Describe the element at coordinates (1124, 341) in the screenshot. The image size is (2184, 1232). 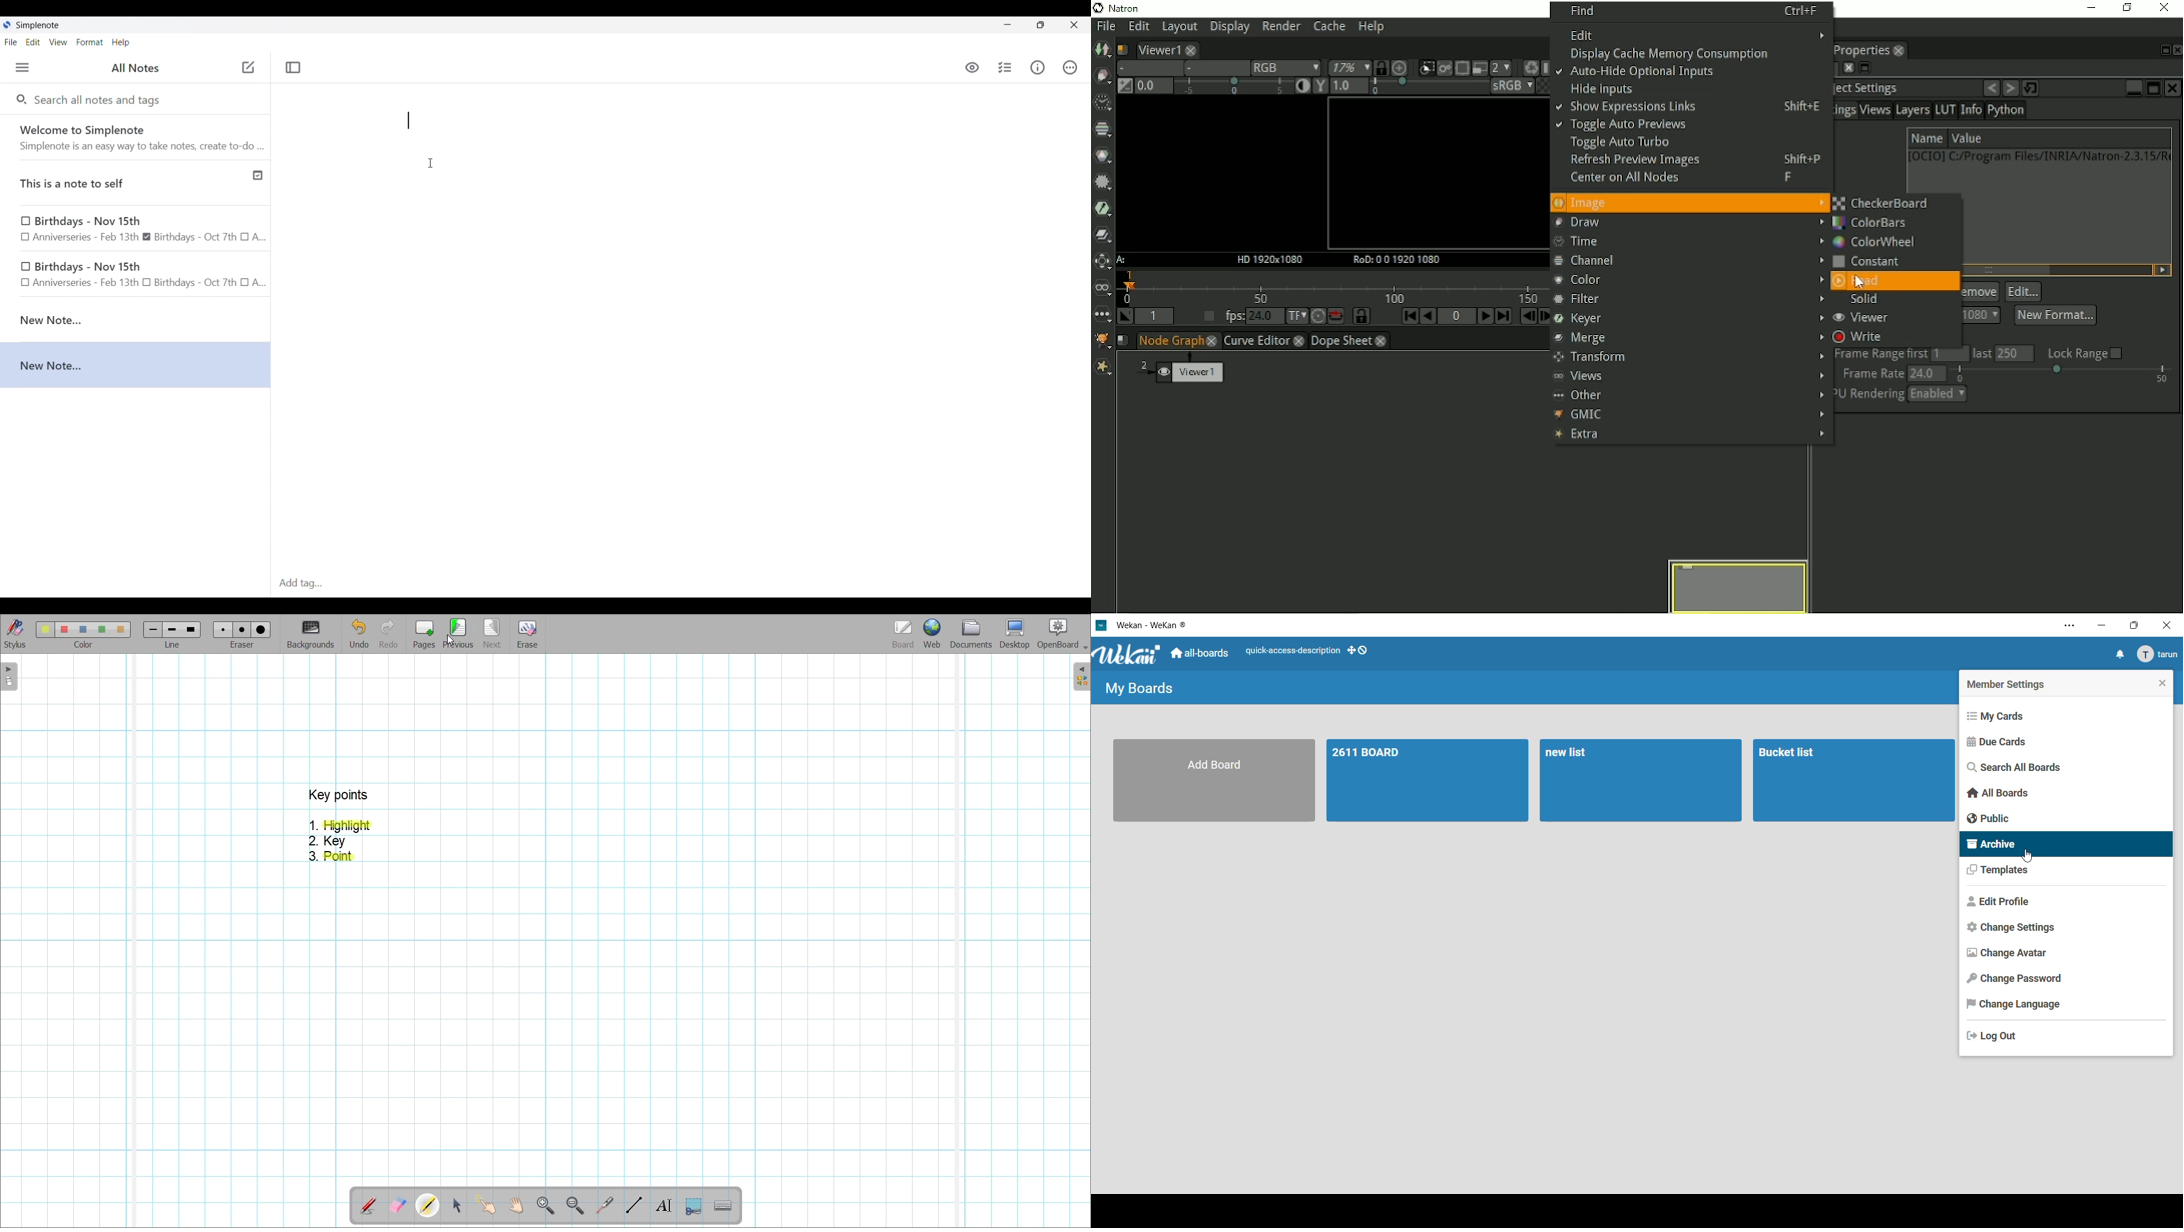
I see `Script name` at that location.